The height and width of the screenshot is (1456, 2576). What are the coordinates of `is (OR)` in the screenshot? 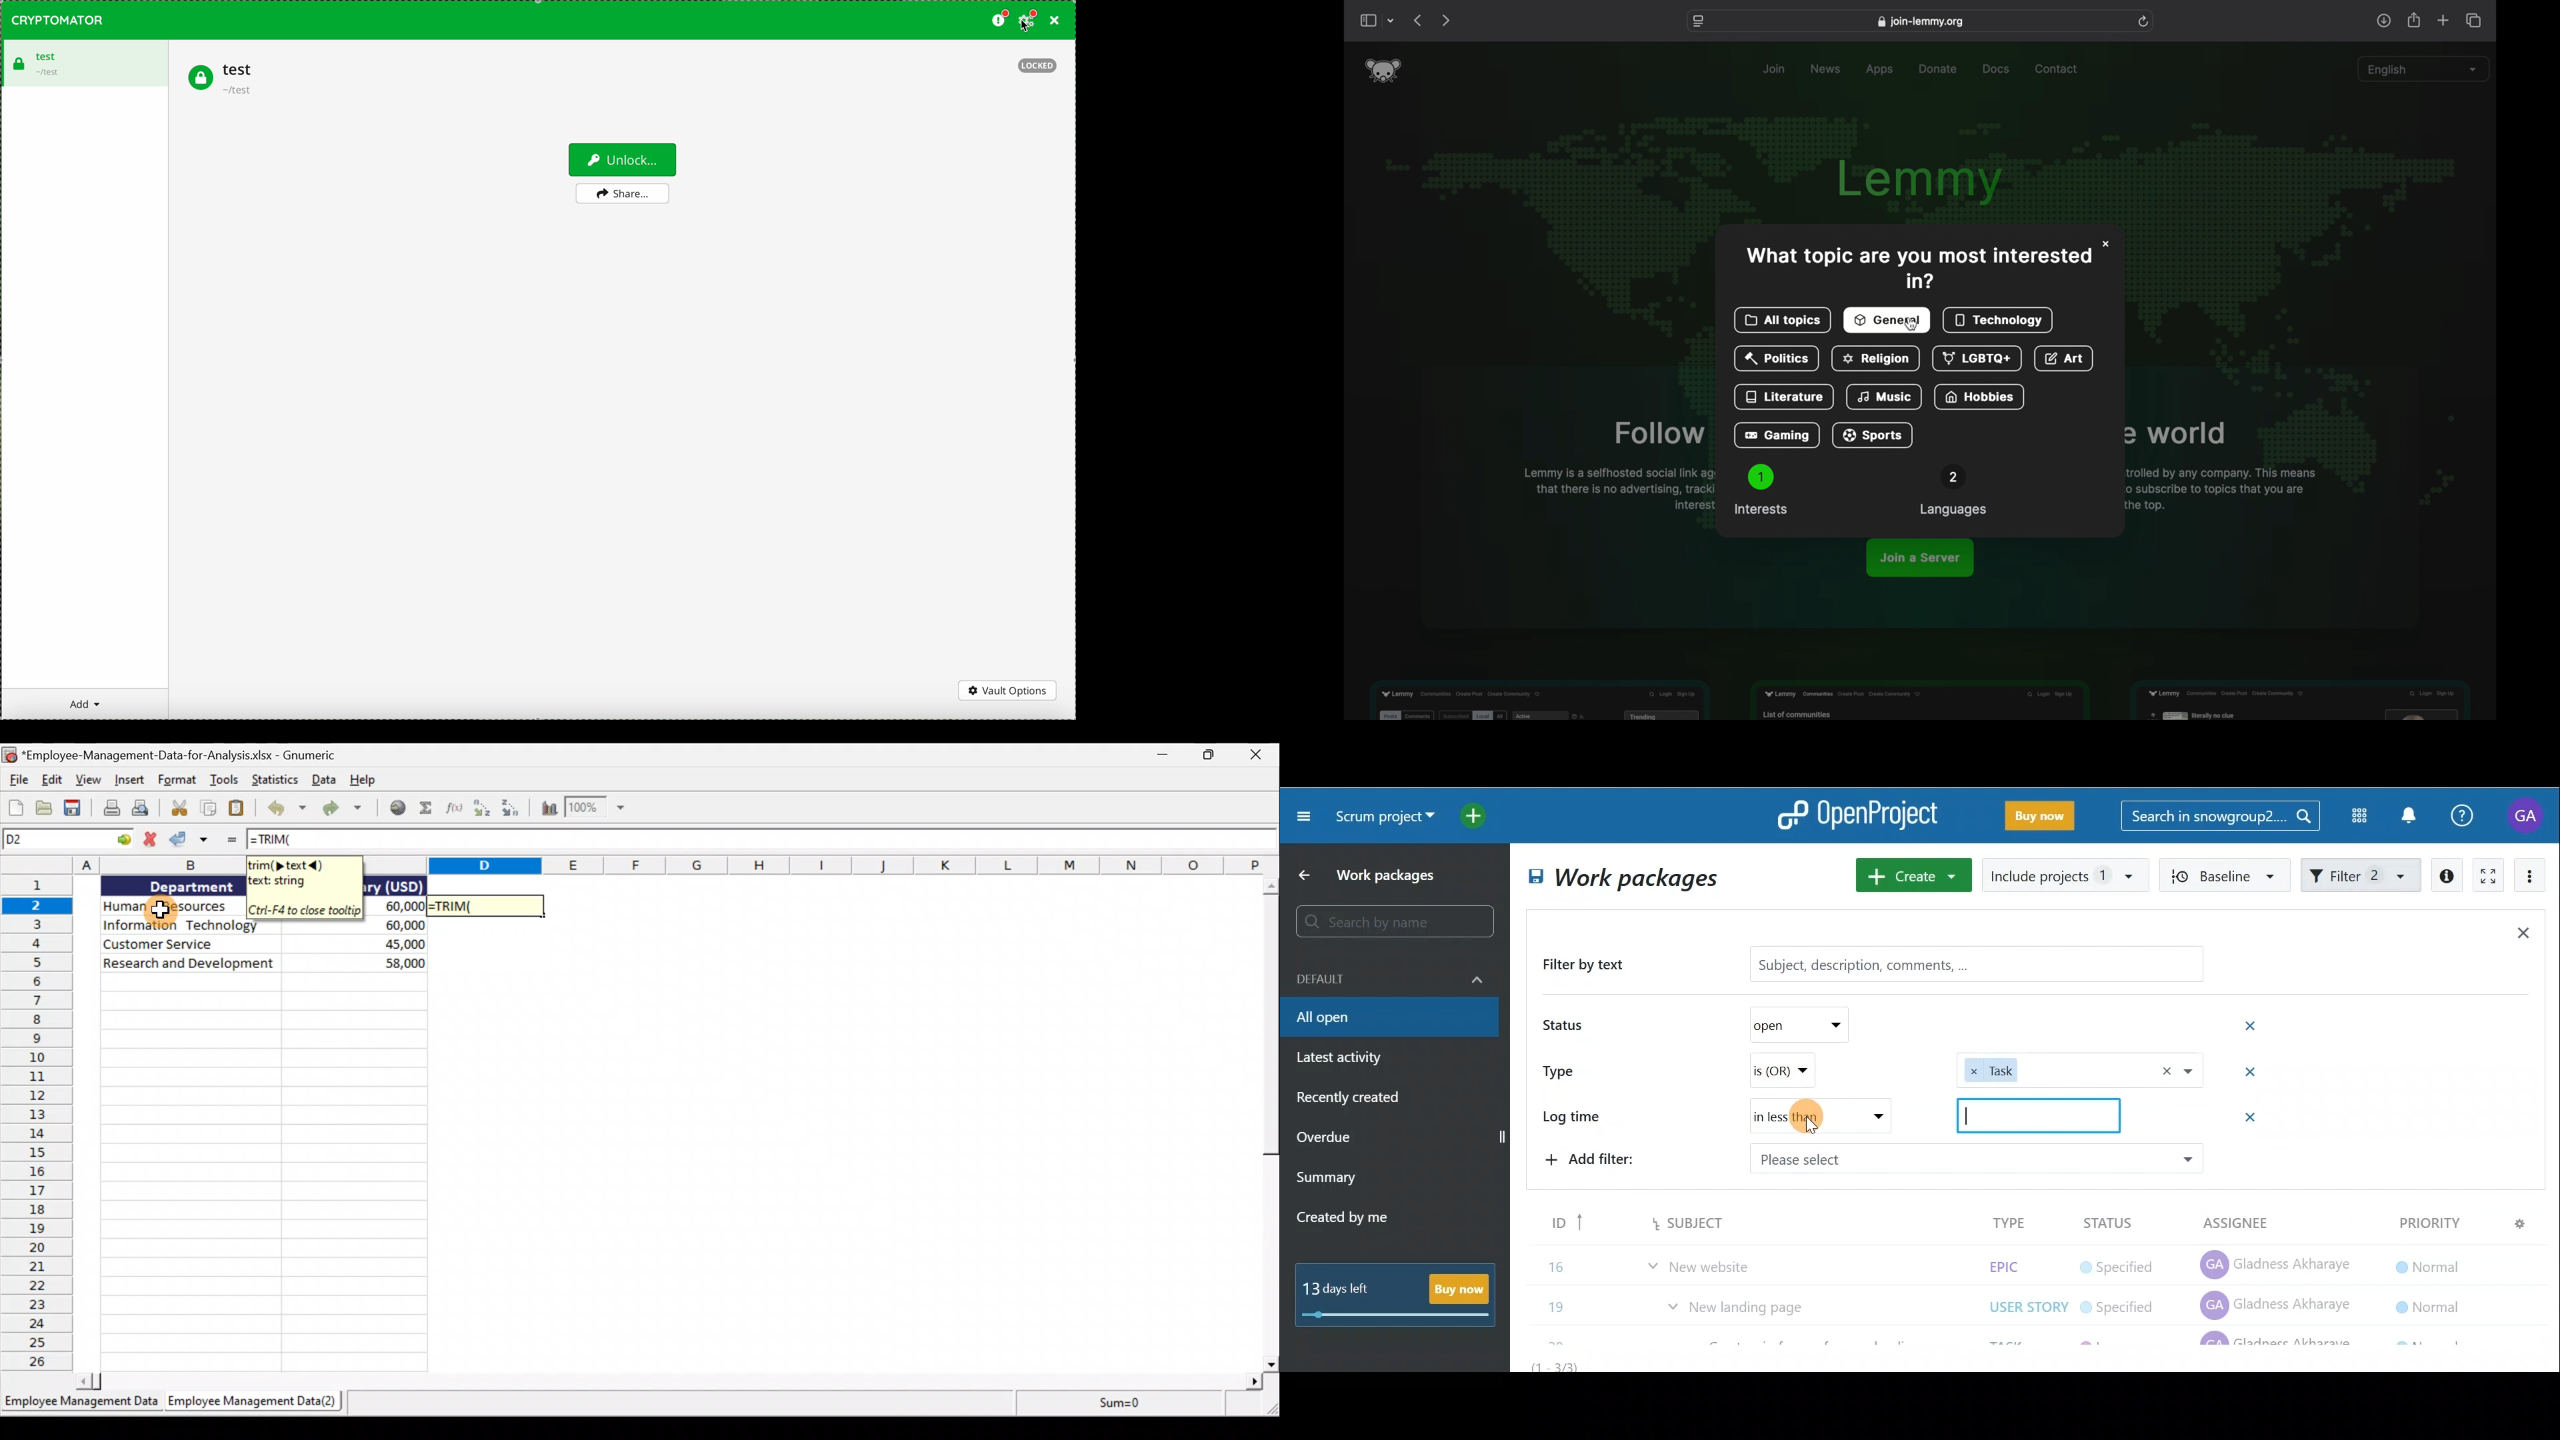 It's located at (1805, 1071).